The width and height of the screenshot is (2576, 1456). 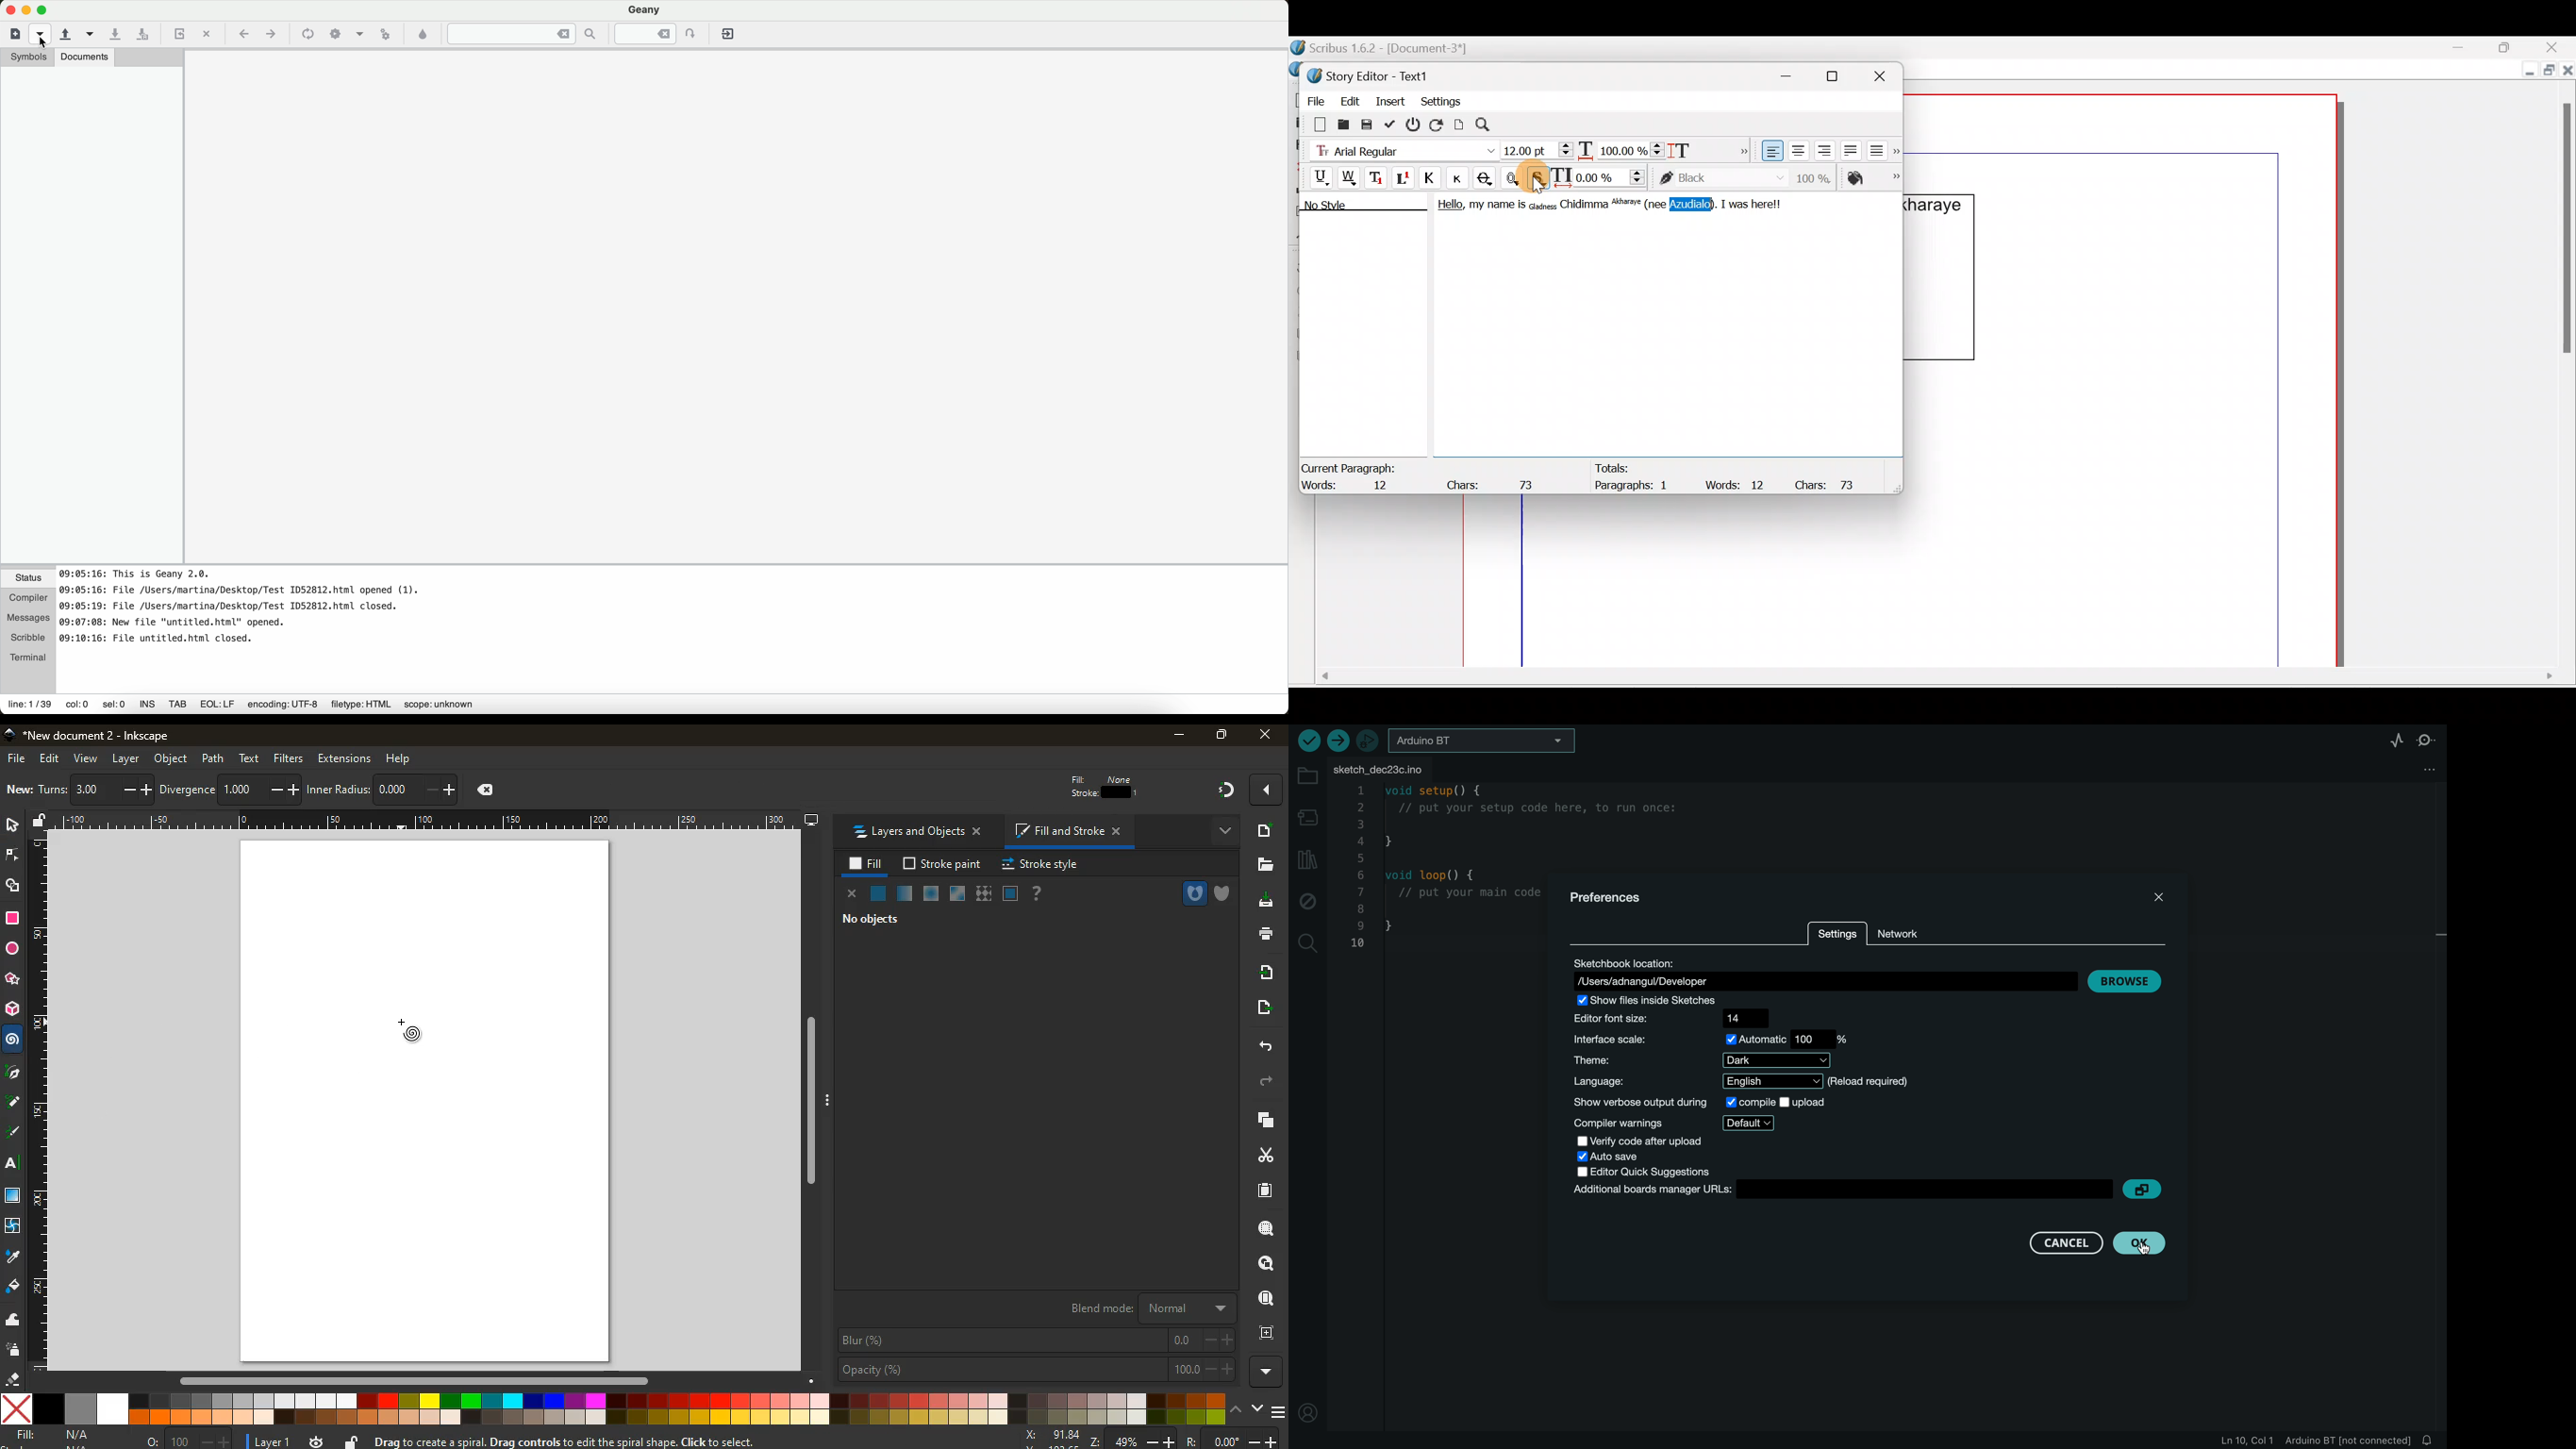 I want to click on opacity, so click(x=905, y=894).